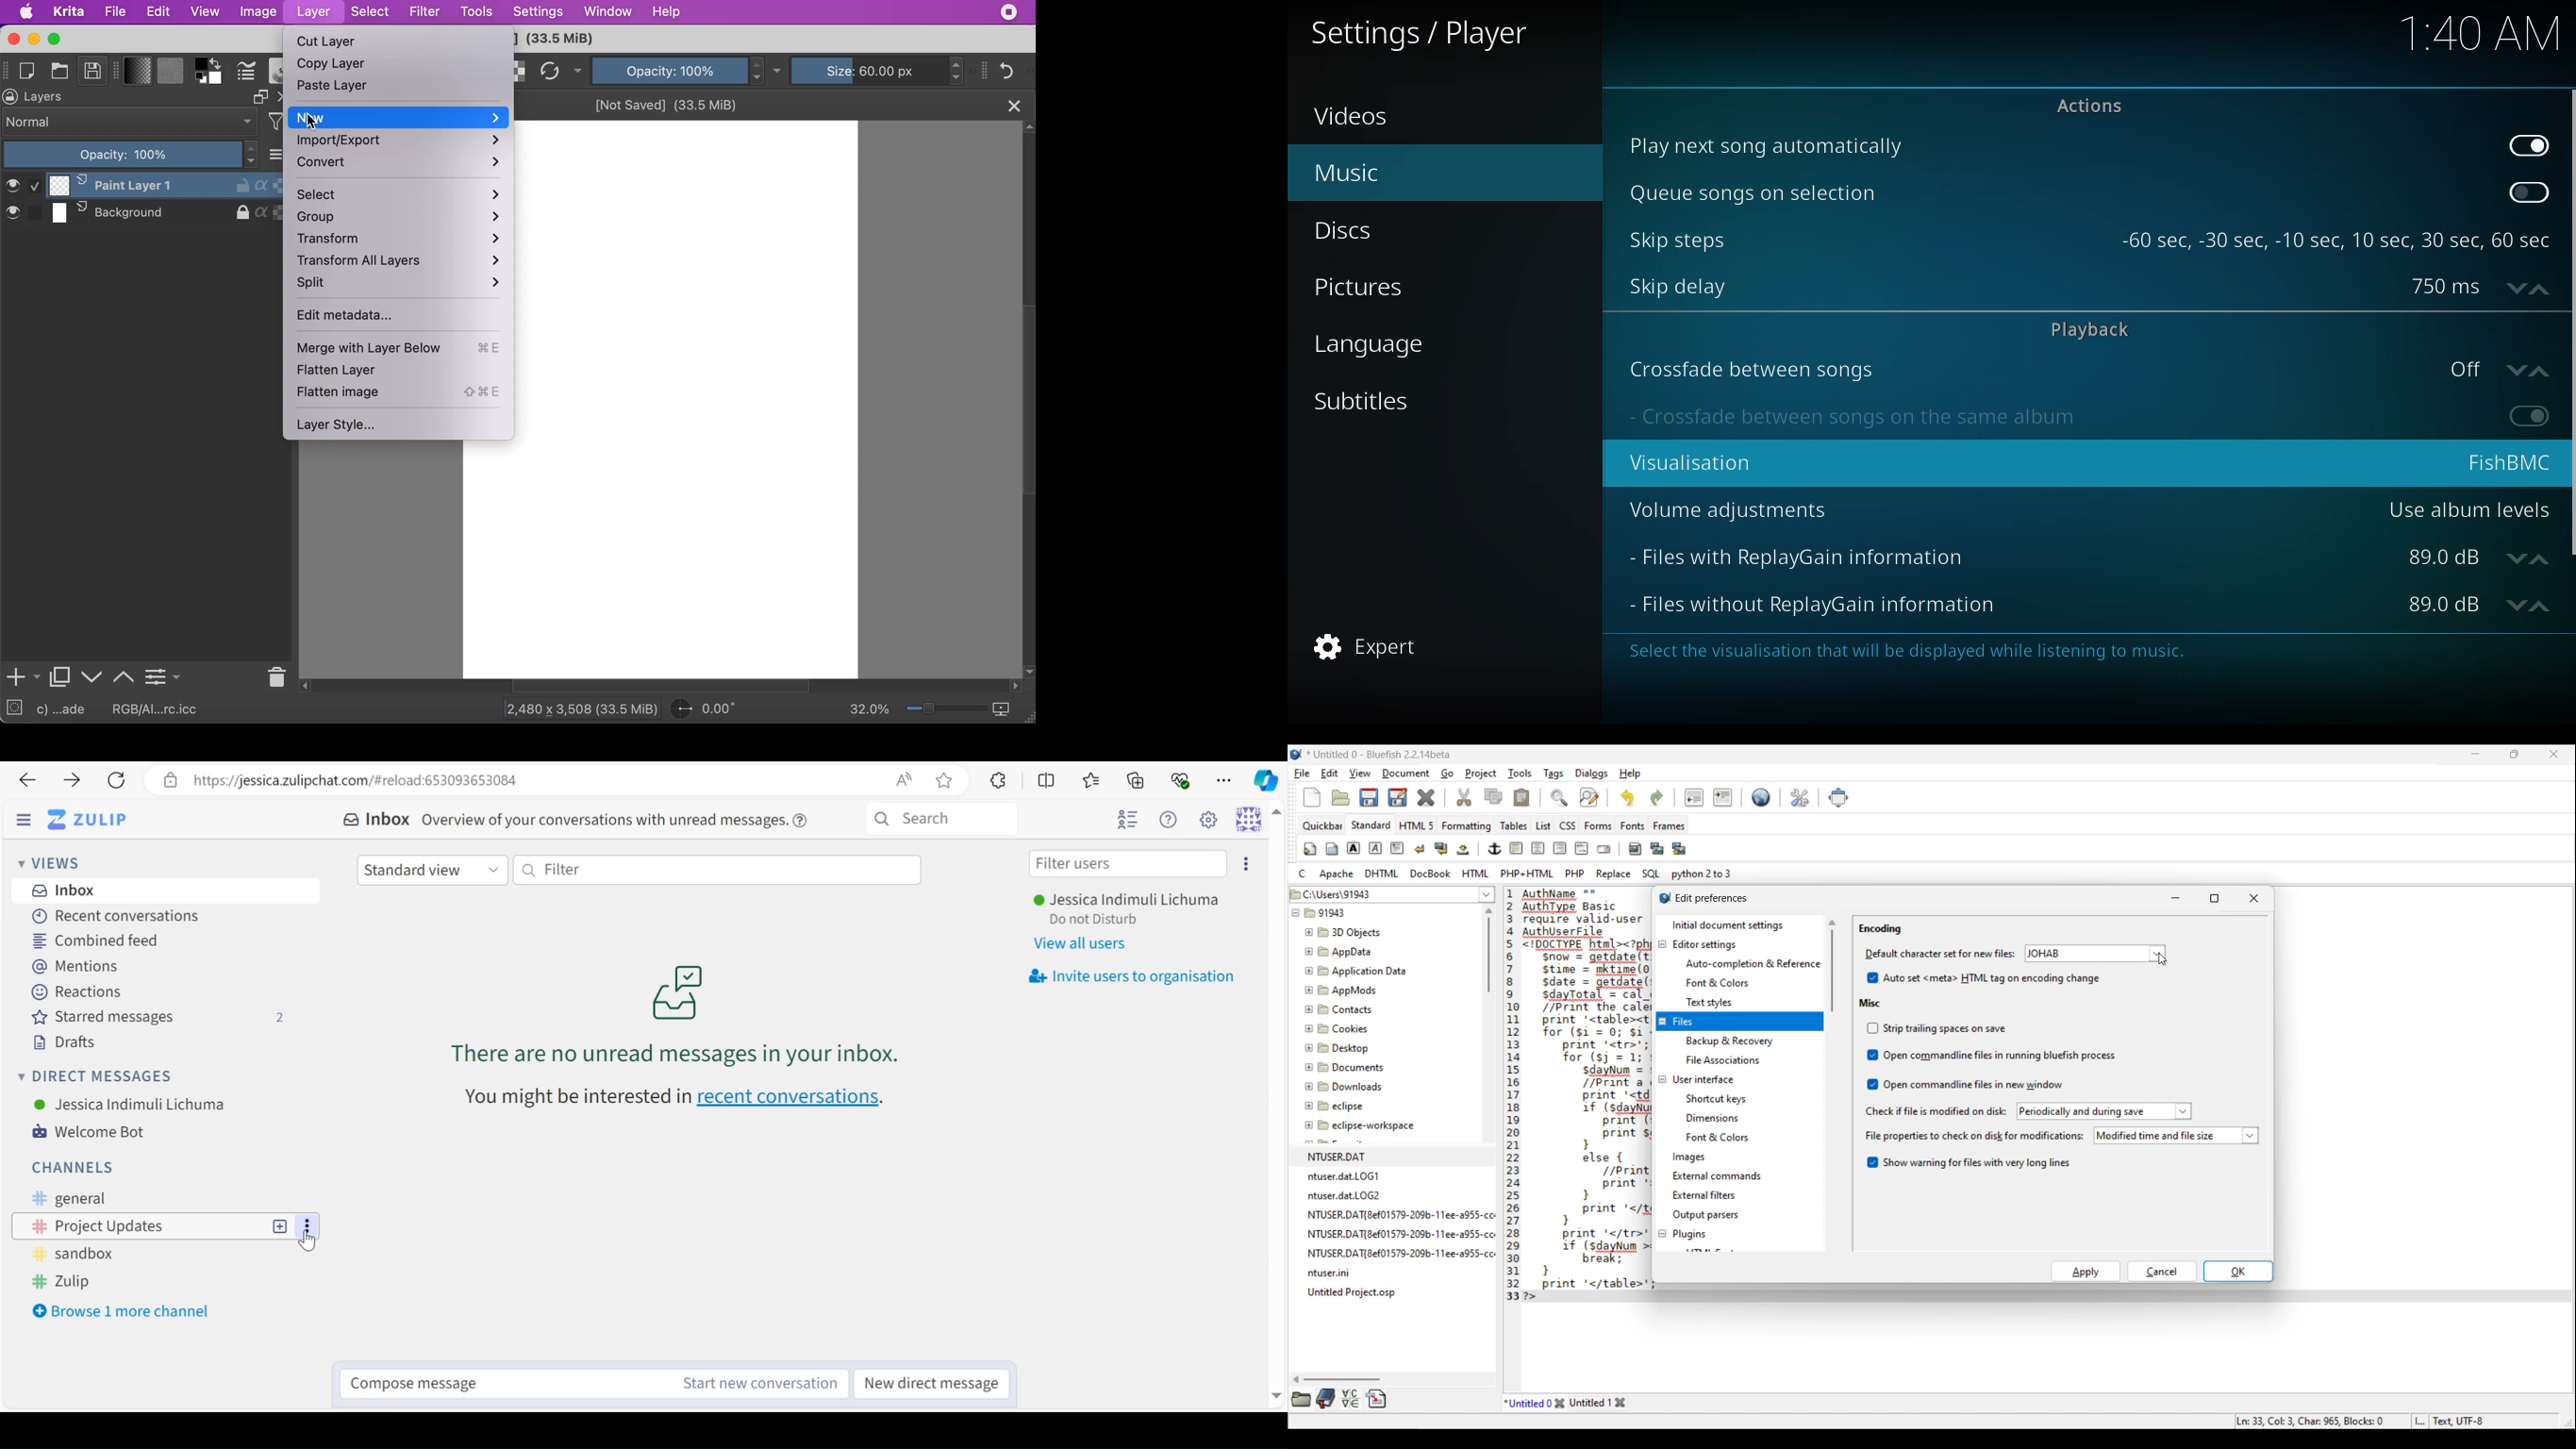 Image resolution: width=2576 pixels, height=1456 pixels. What do you see at coordinates (131, 122) in the screenshot?
I see `blending mode` at bounding box center [131, 122].